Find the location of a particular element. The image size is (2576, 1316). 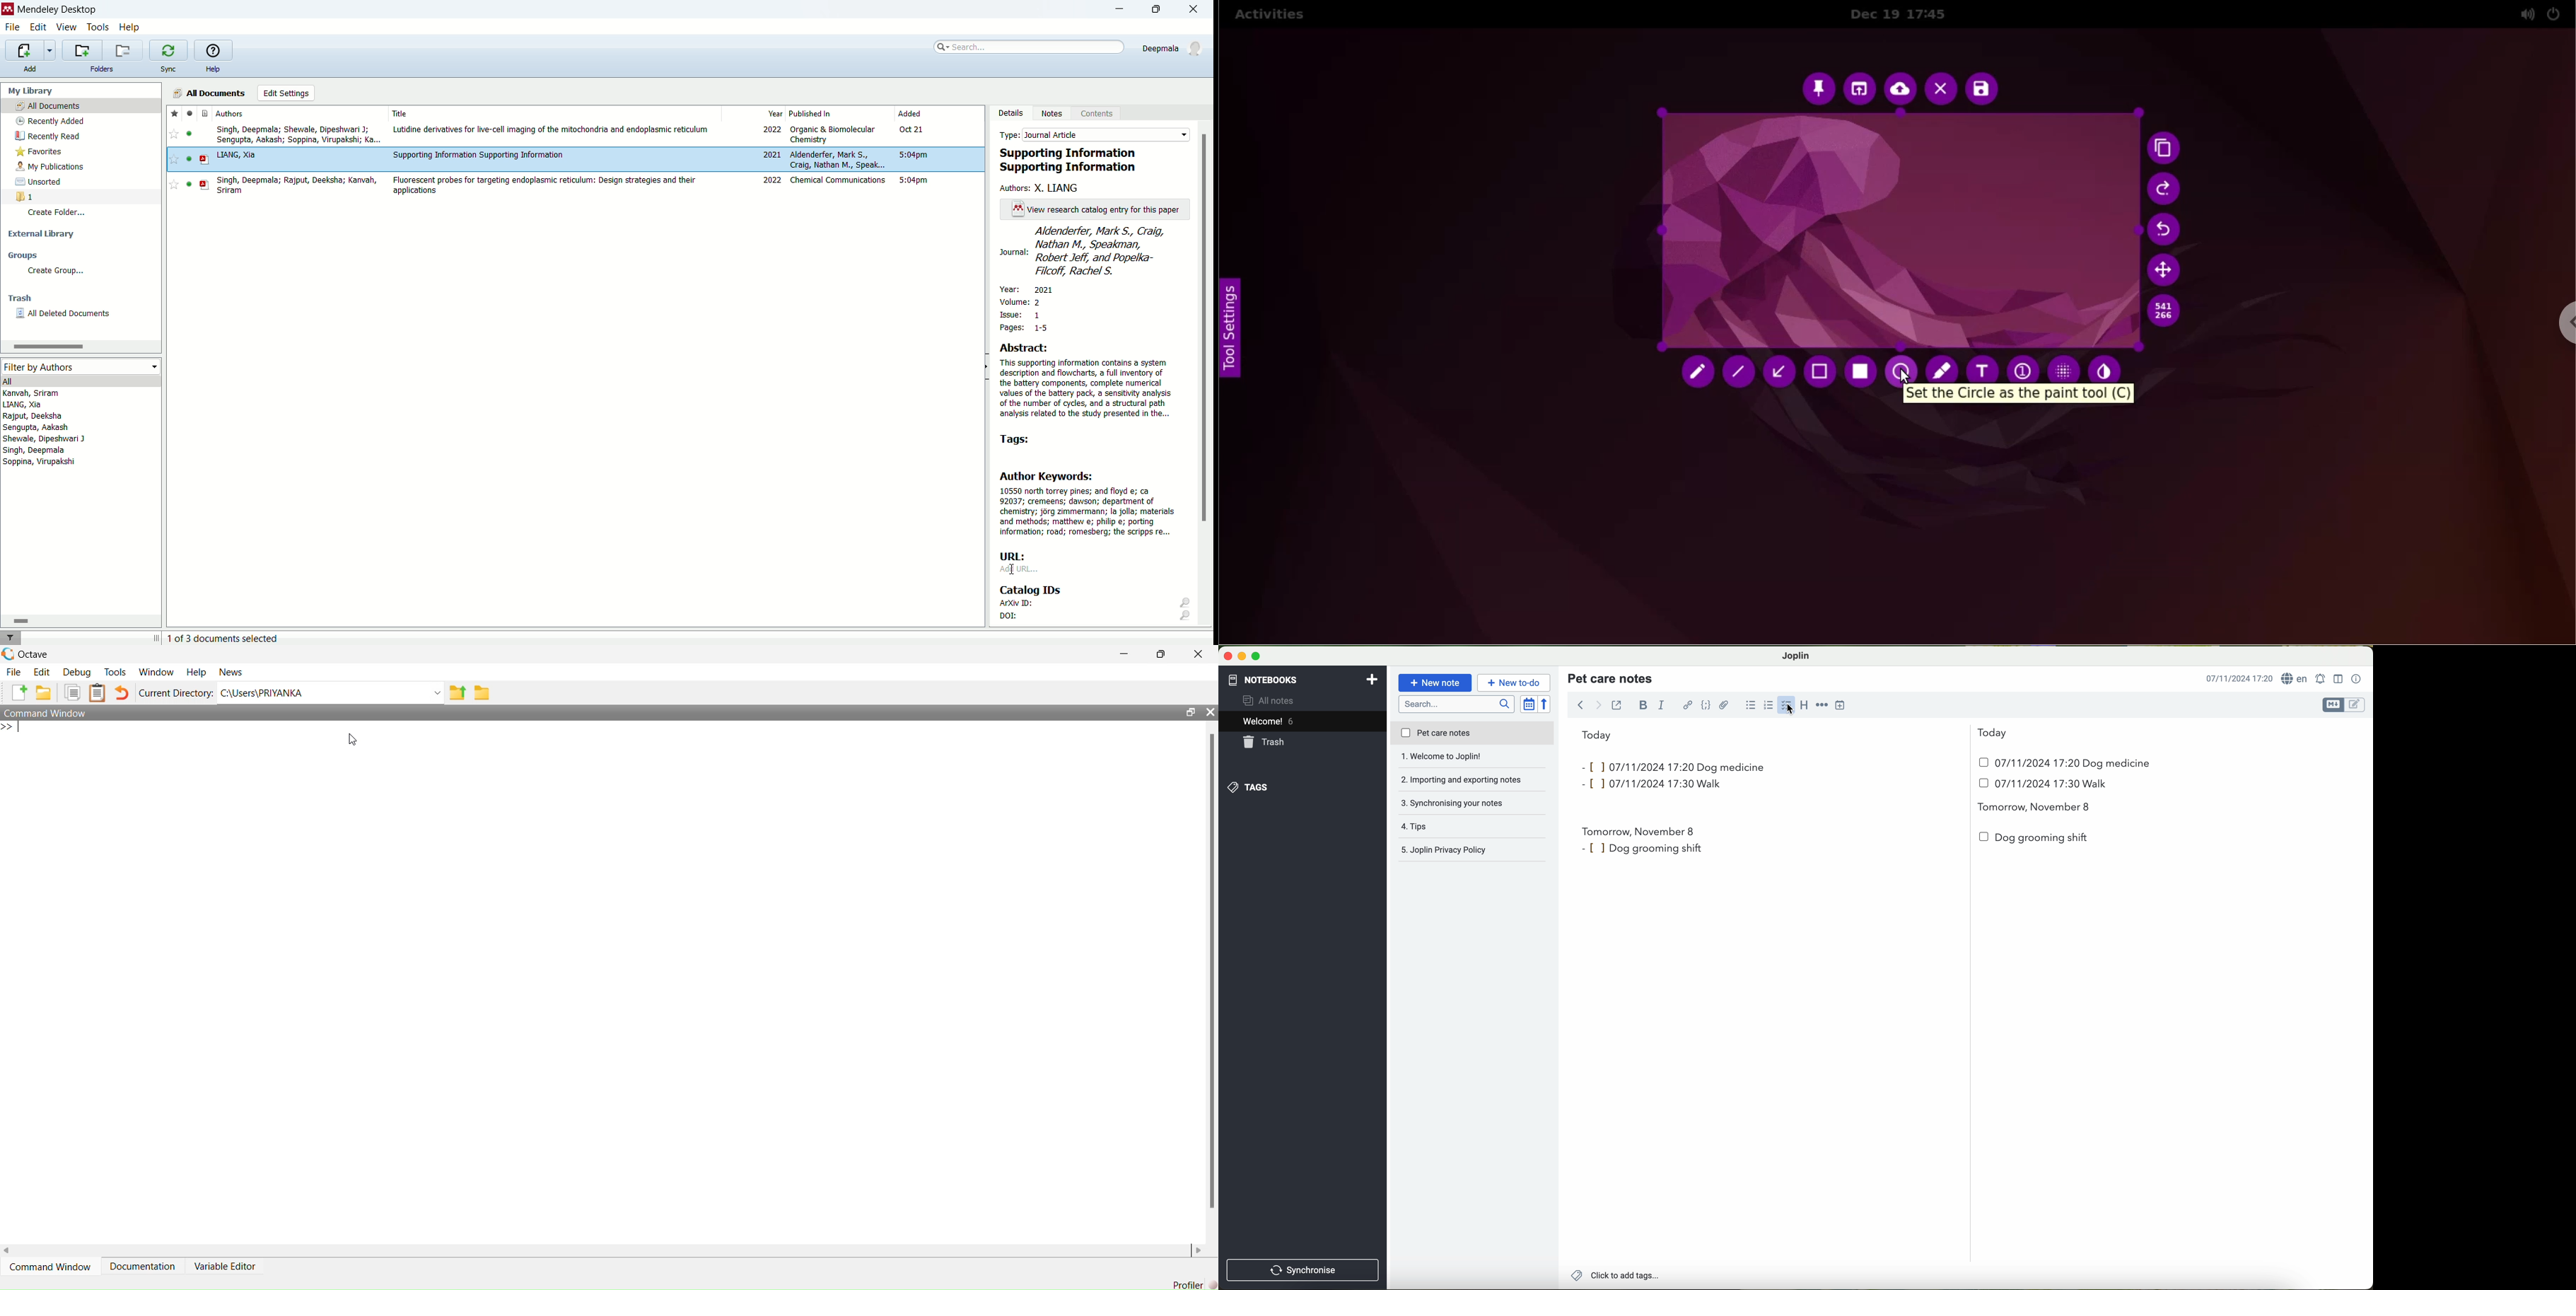

filter is located at coordinates (11, 637).